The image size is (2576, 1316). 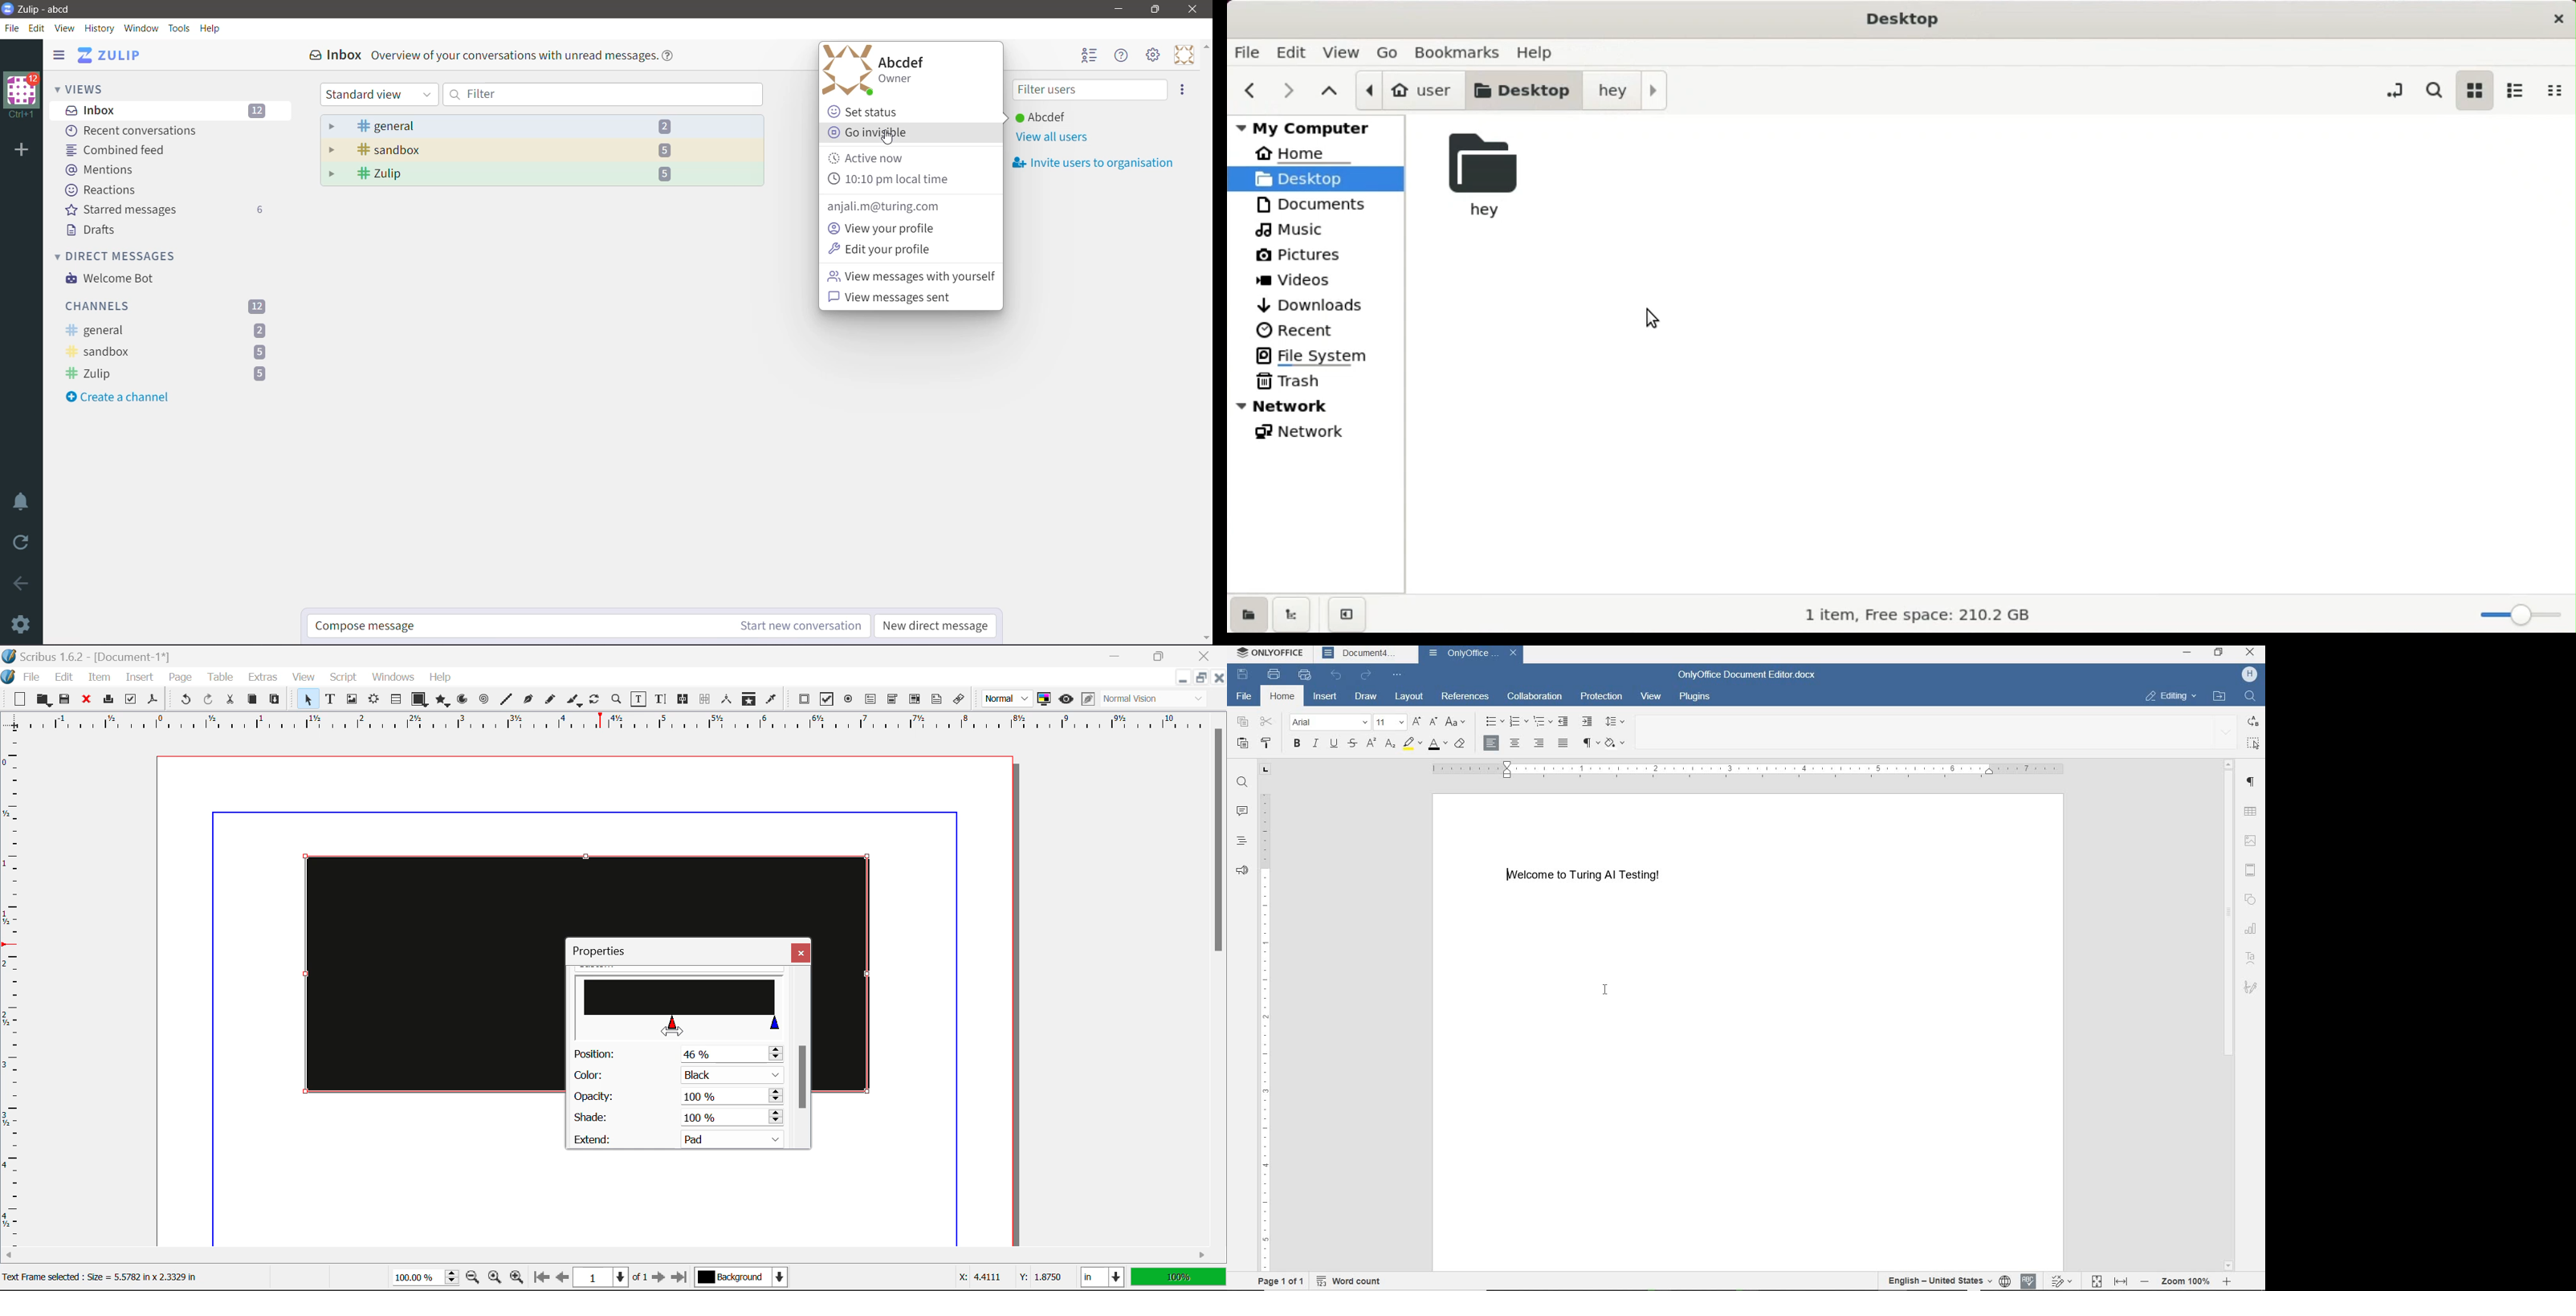 What do you see at coordinates (378, 95) in the screenshot?
I see `Standard view` at bounding box center [378, 95].